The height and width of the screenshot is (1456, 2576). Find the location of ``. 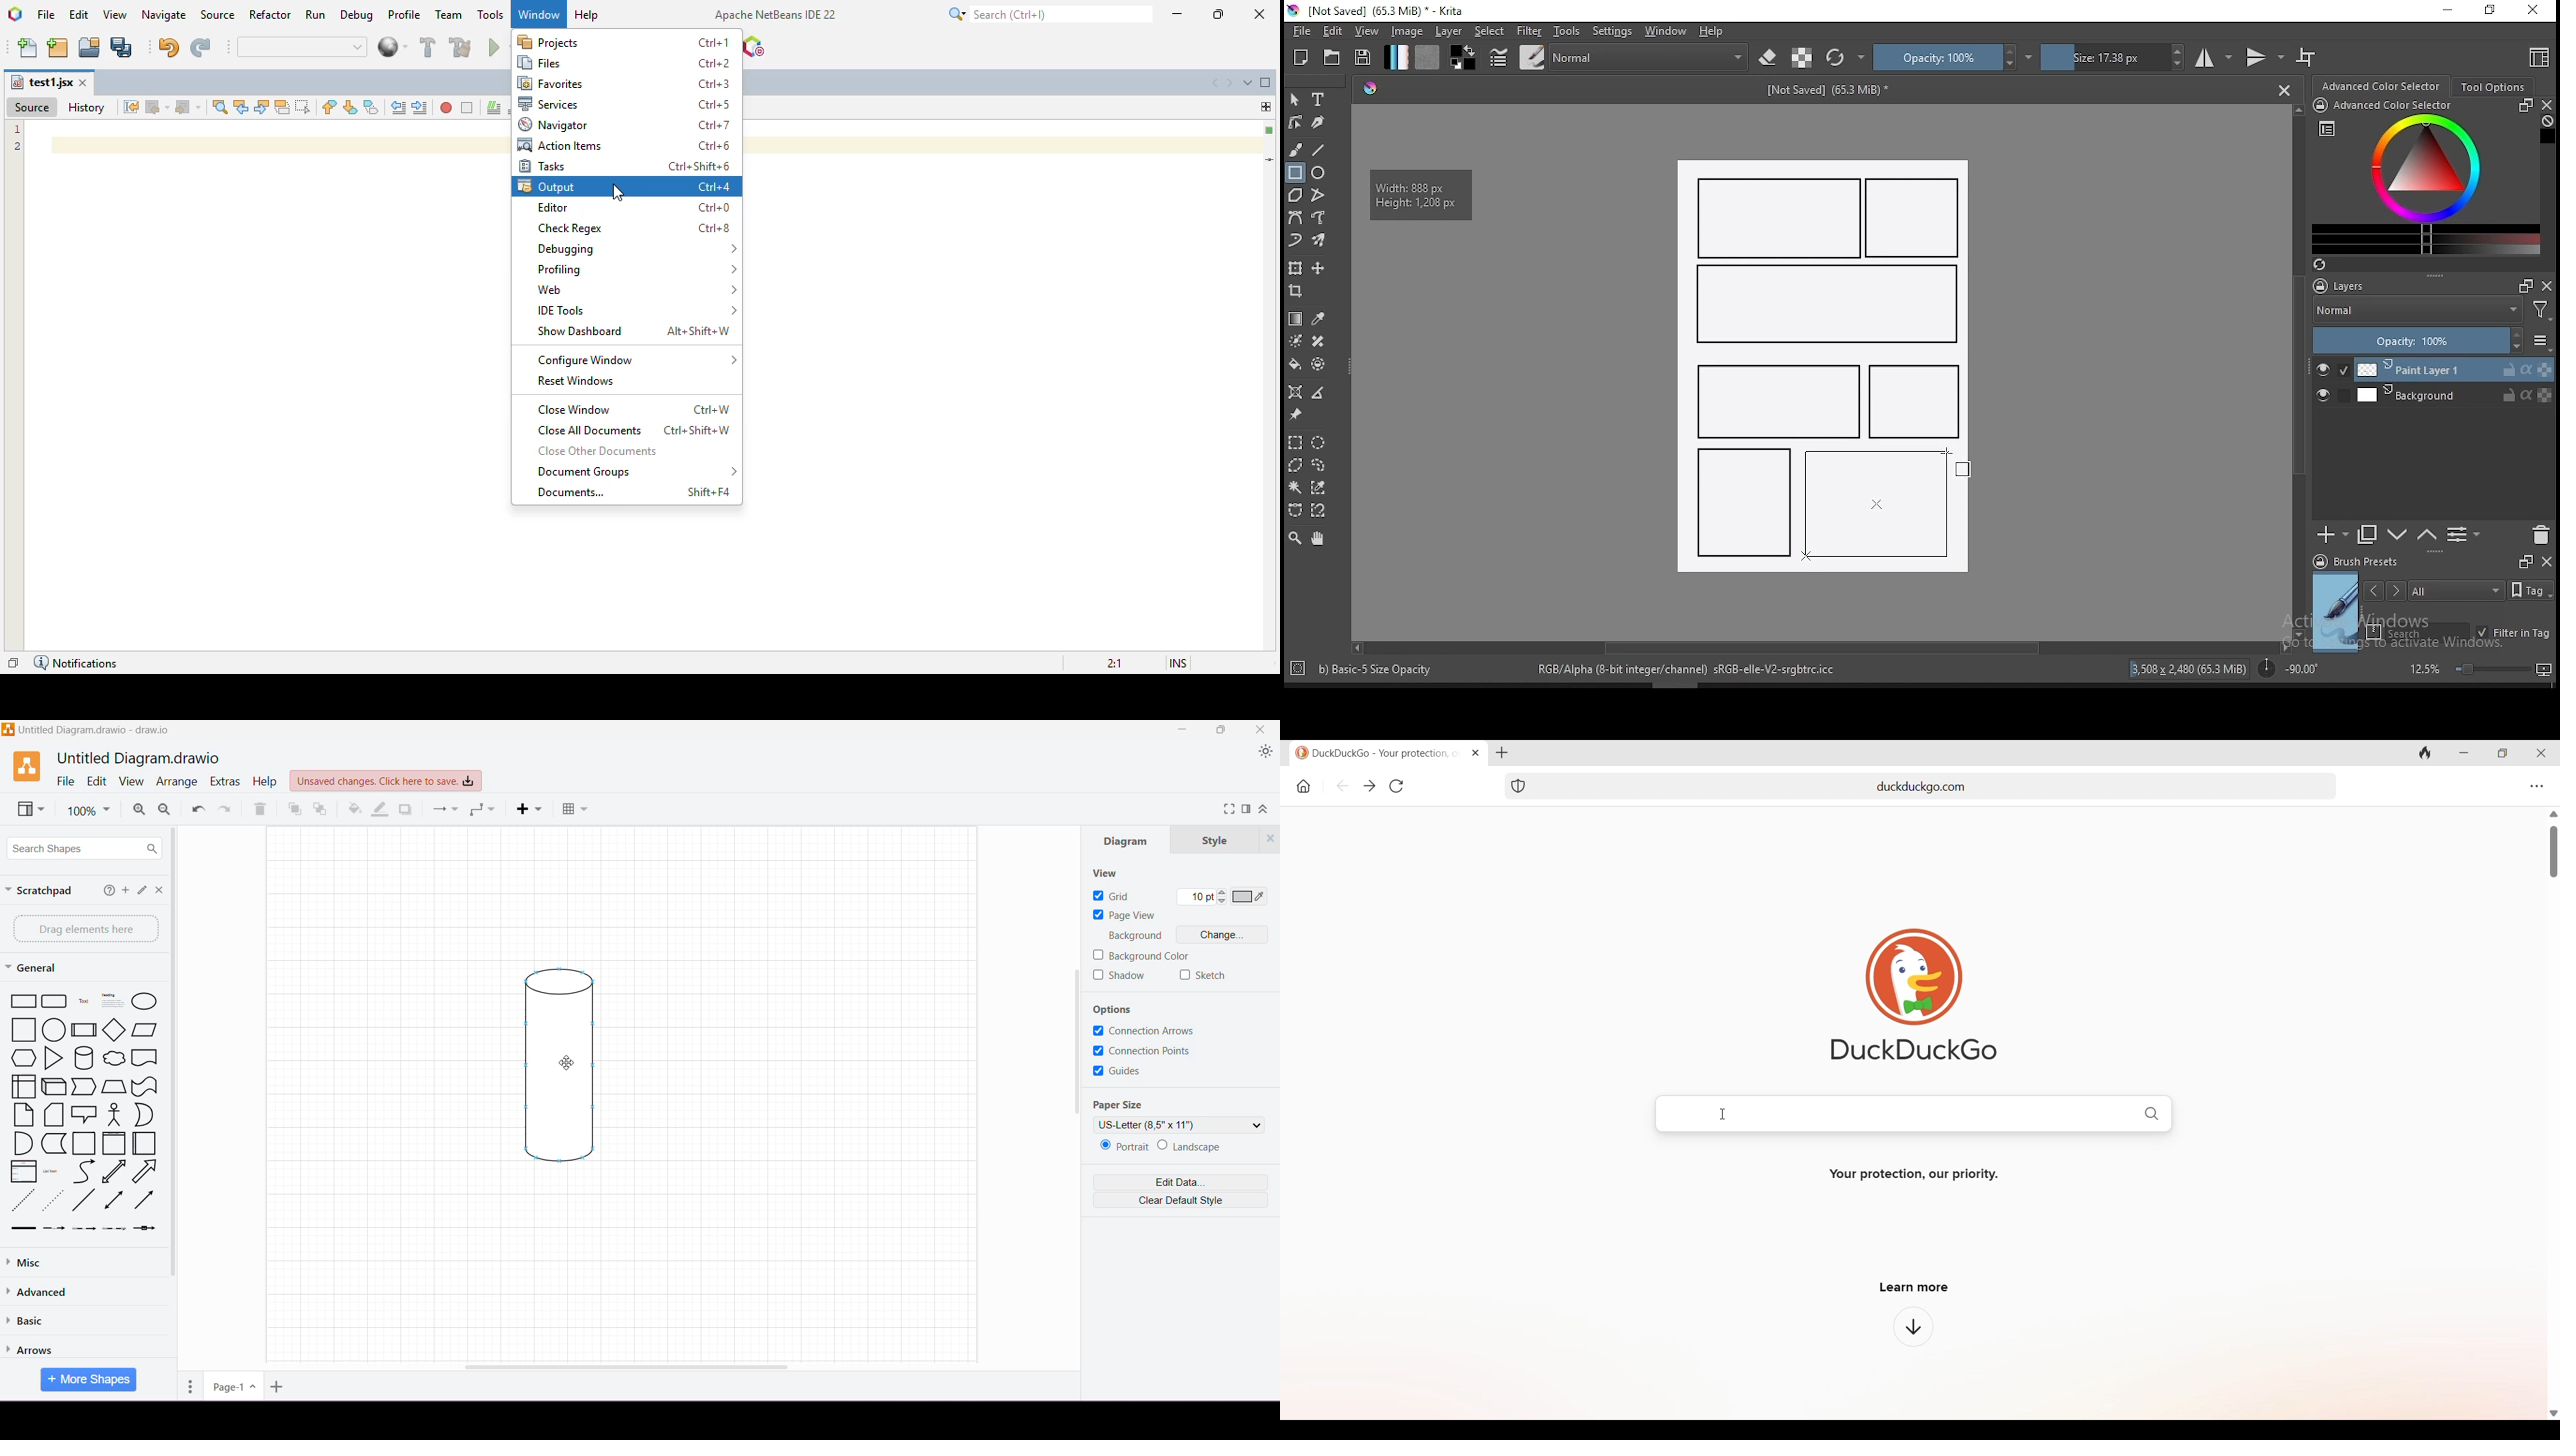

 is located at coordinates (530, 809).